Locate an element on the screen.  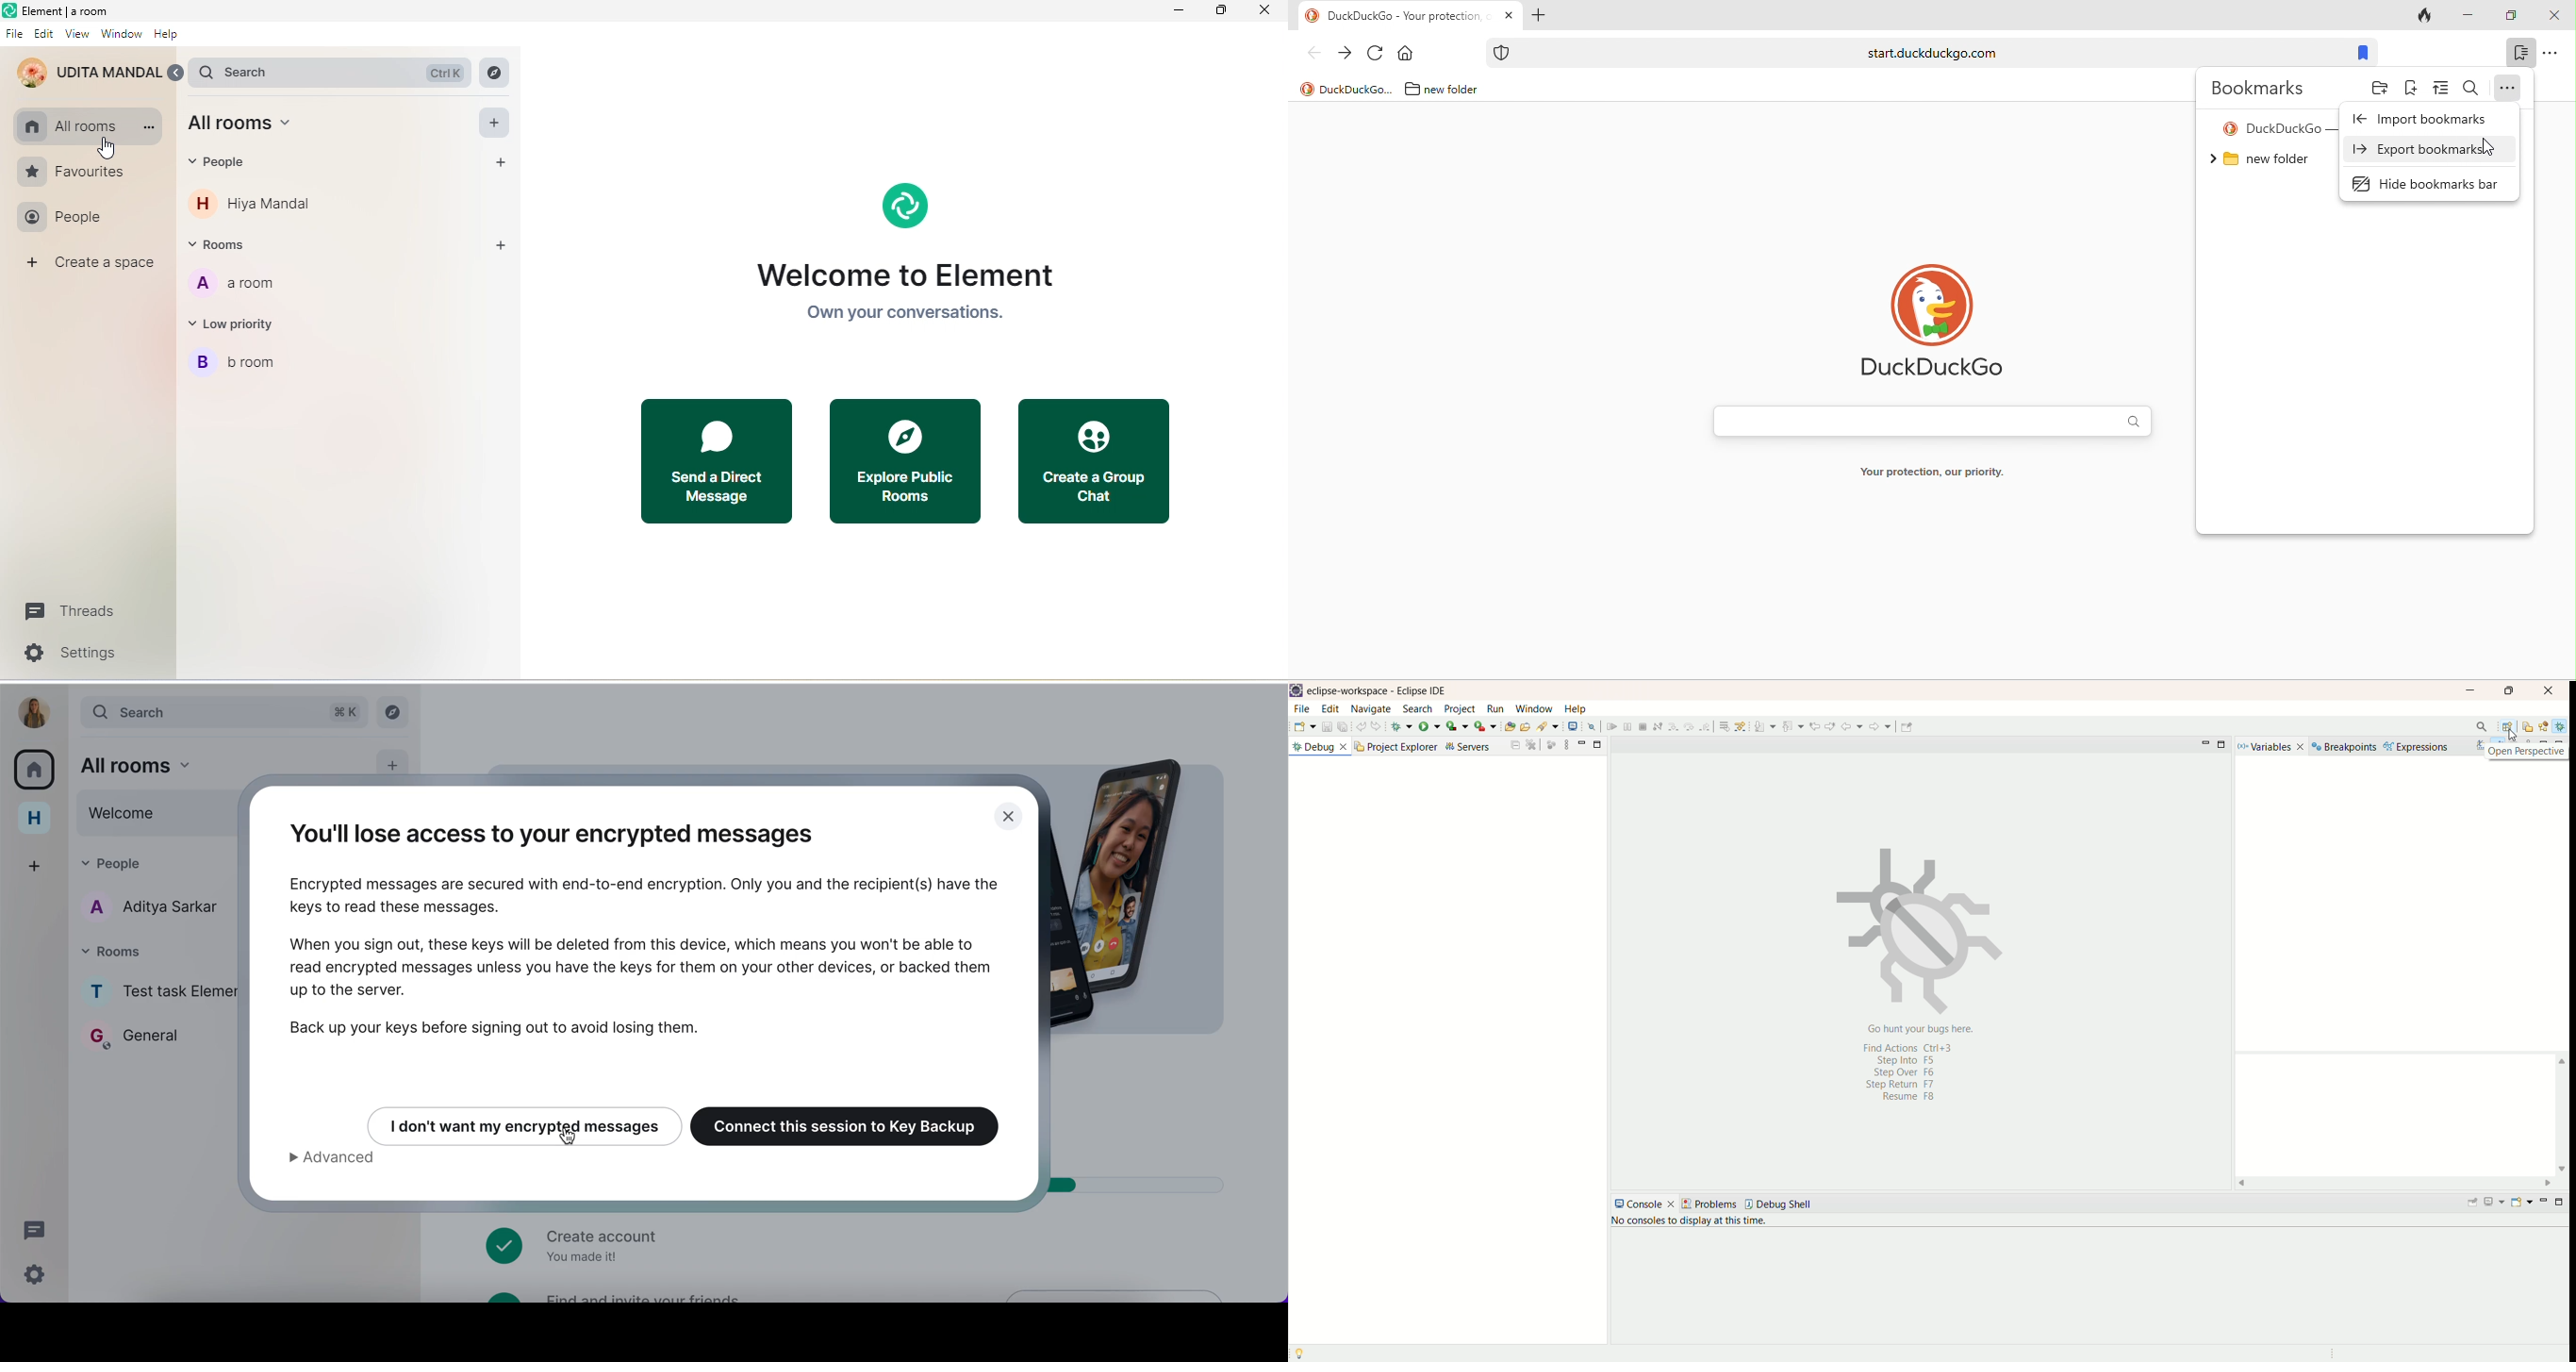
quick settings is located at coordinates (32, 1274).